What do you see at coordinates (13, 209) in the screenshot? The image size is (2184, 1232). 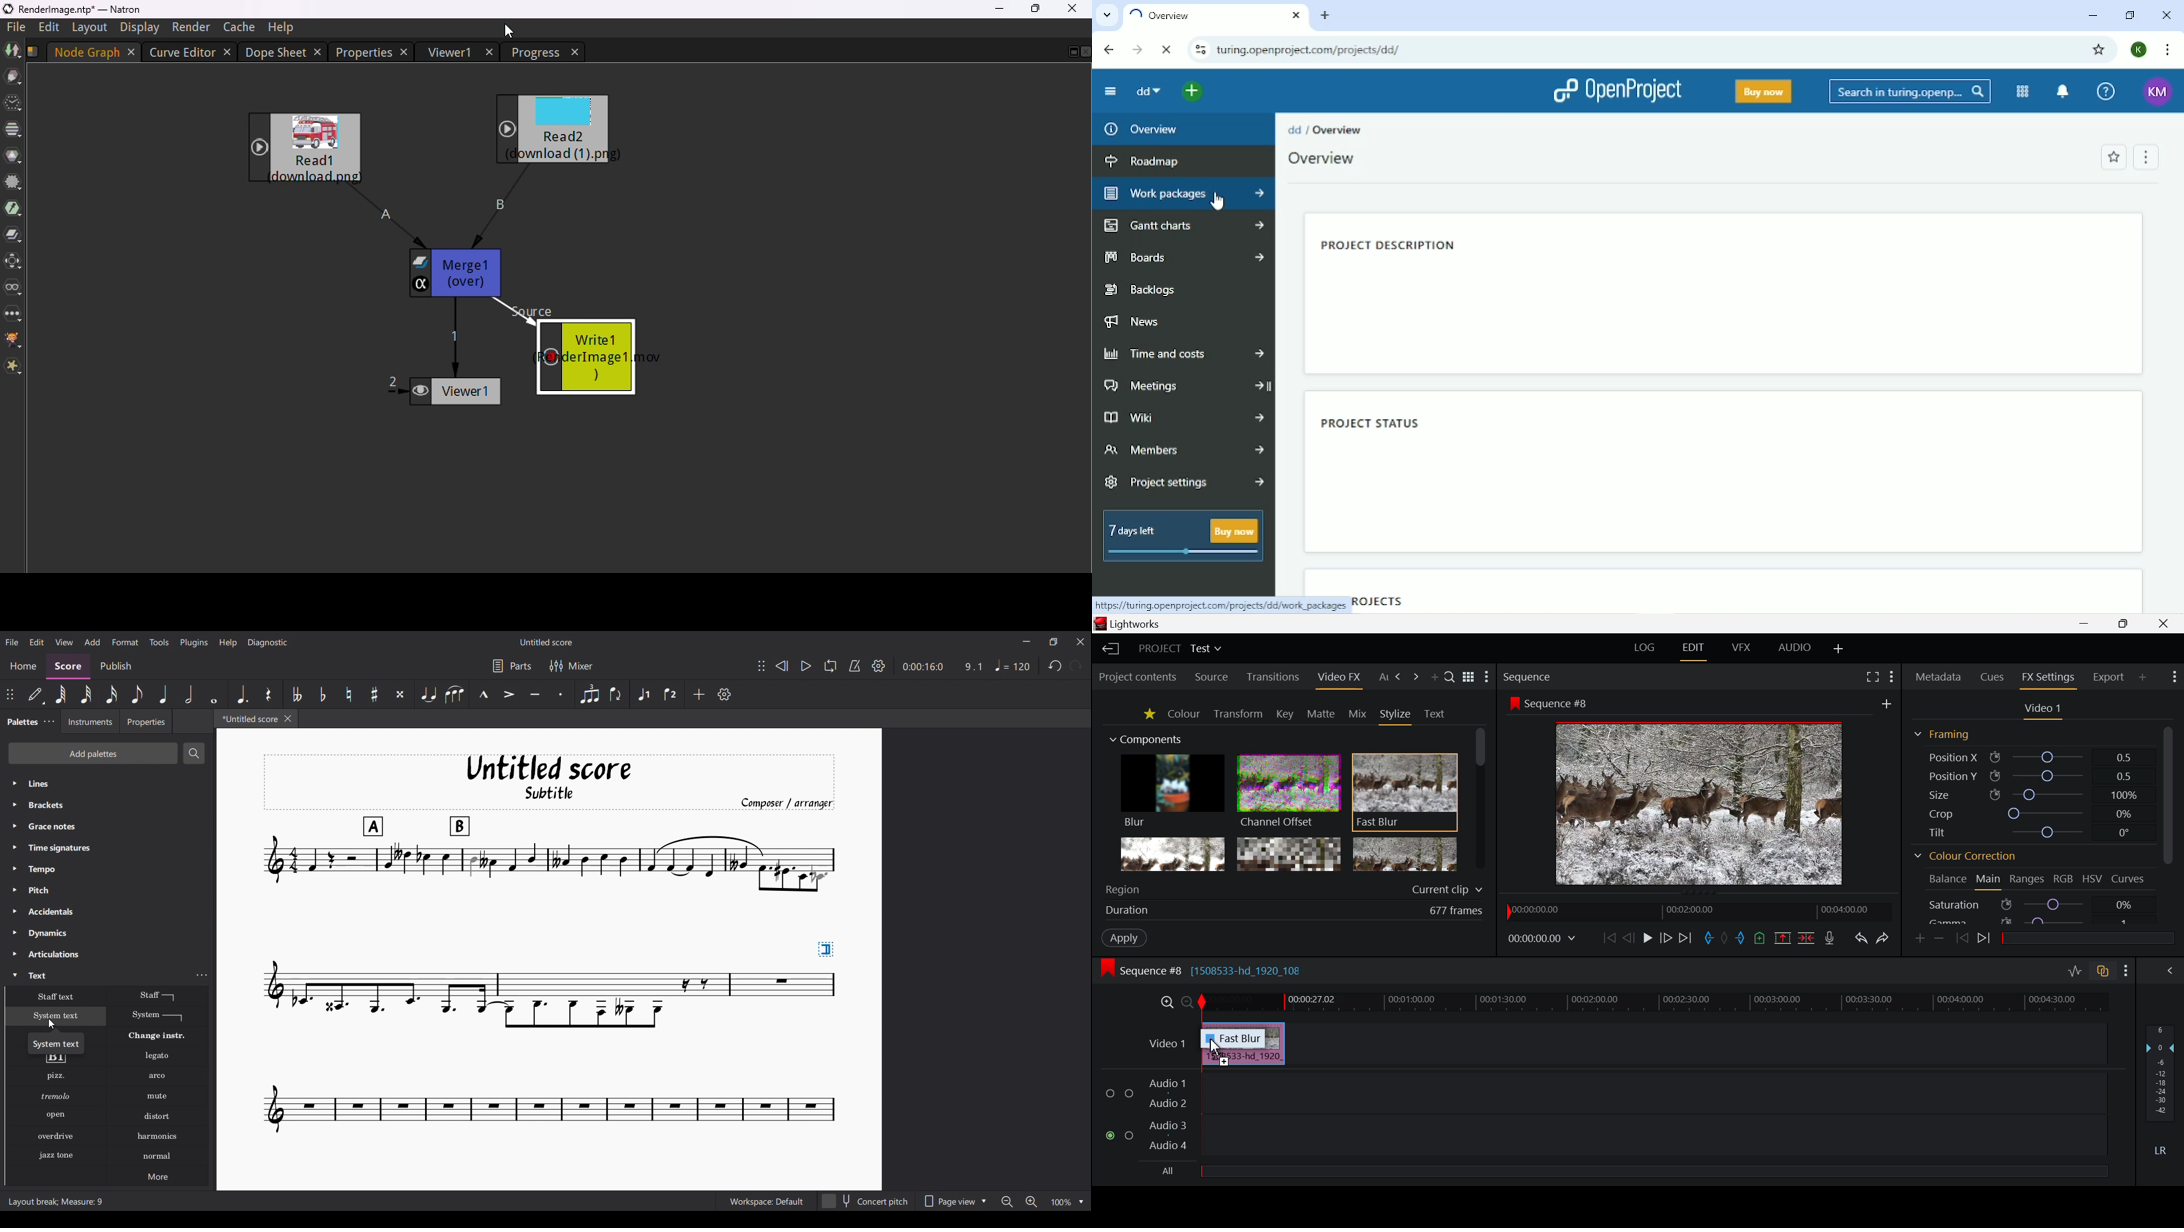 I see `keyer` at bounding box center [13, 209].